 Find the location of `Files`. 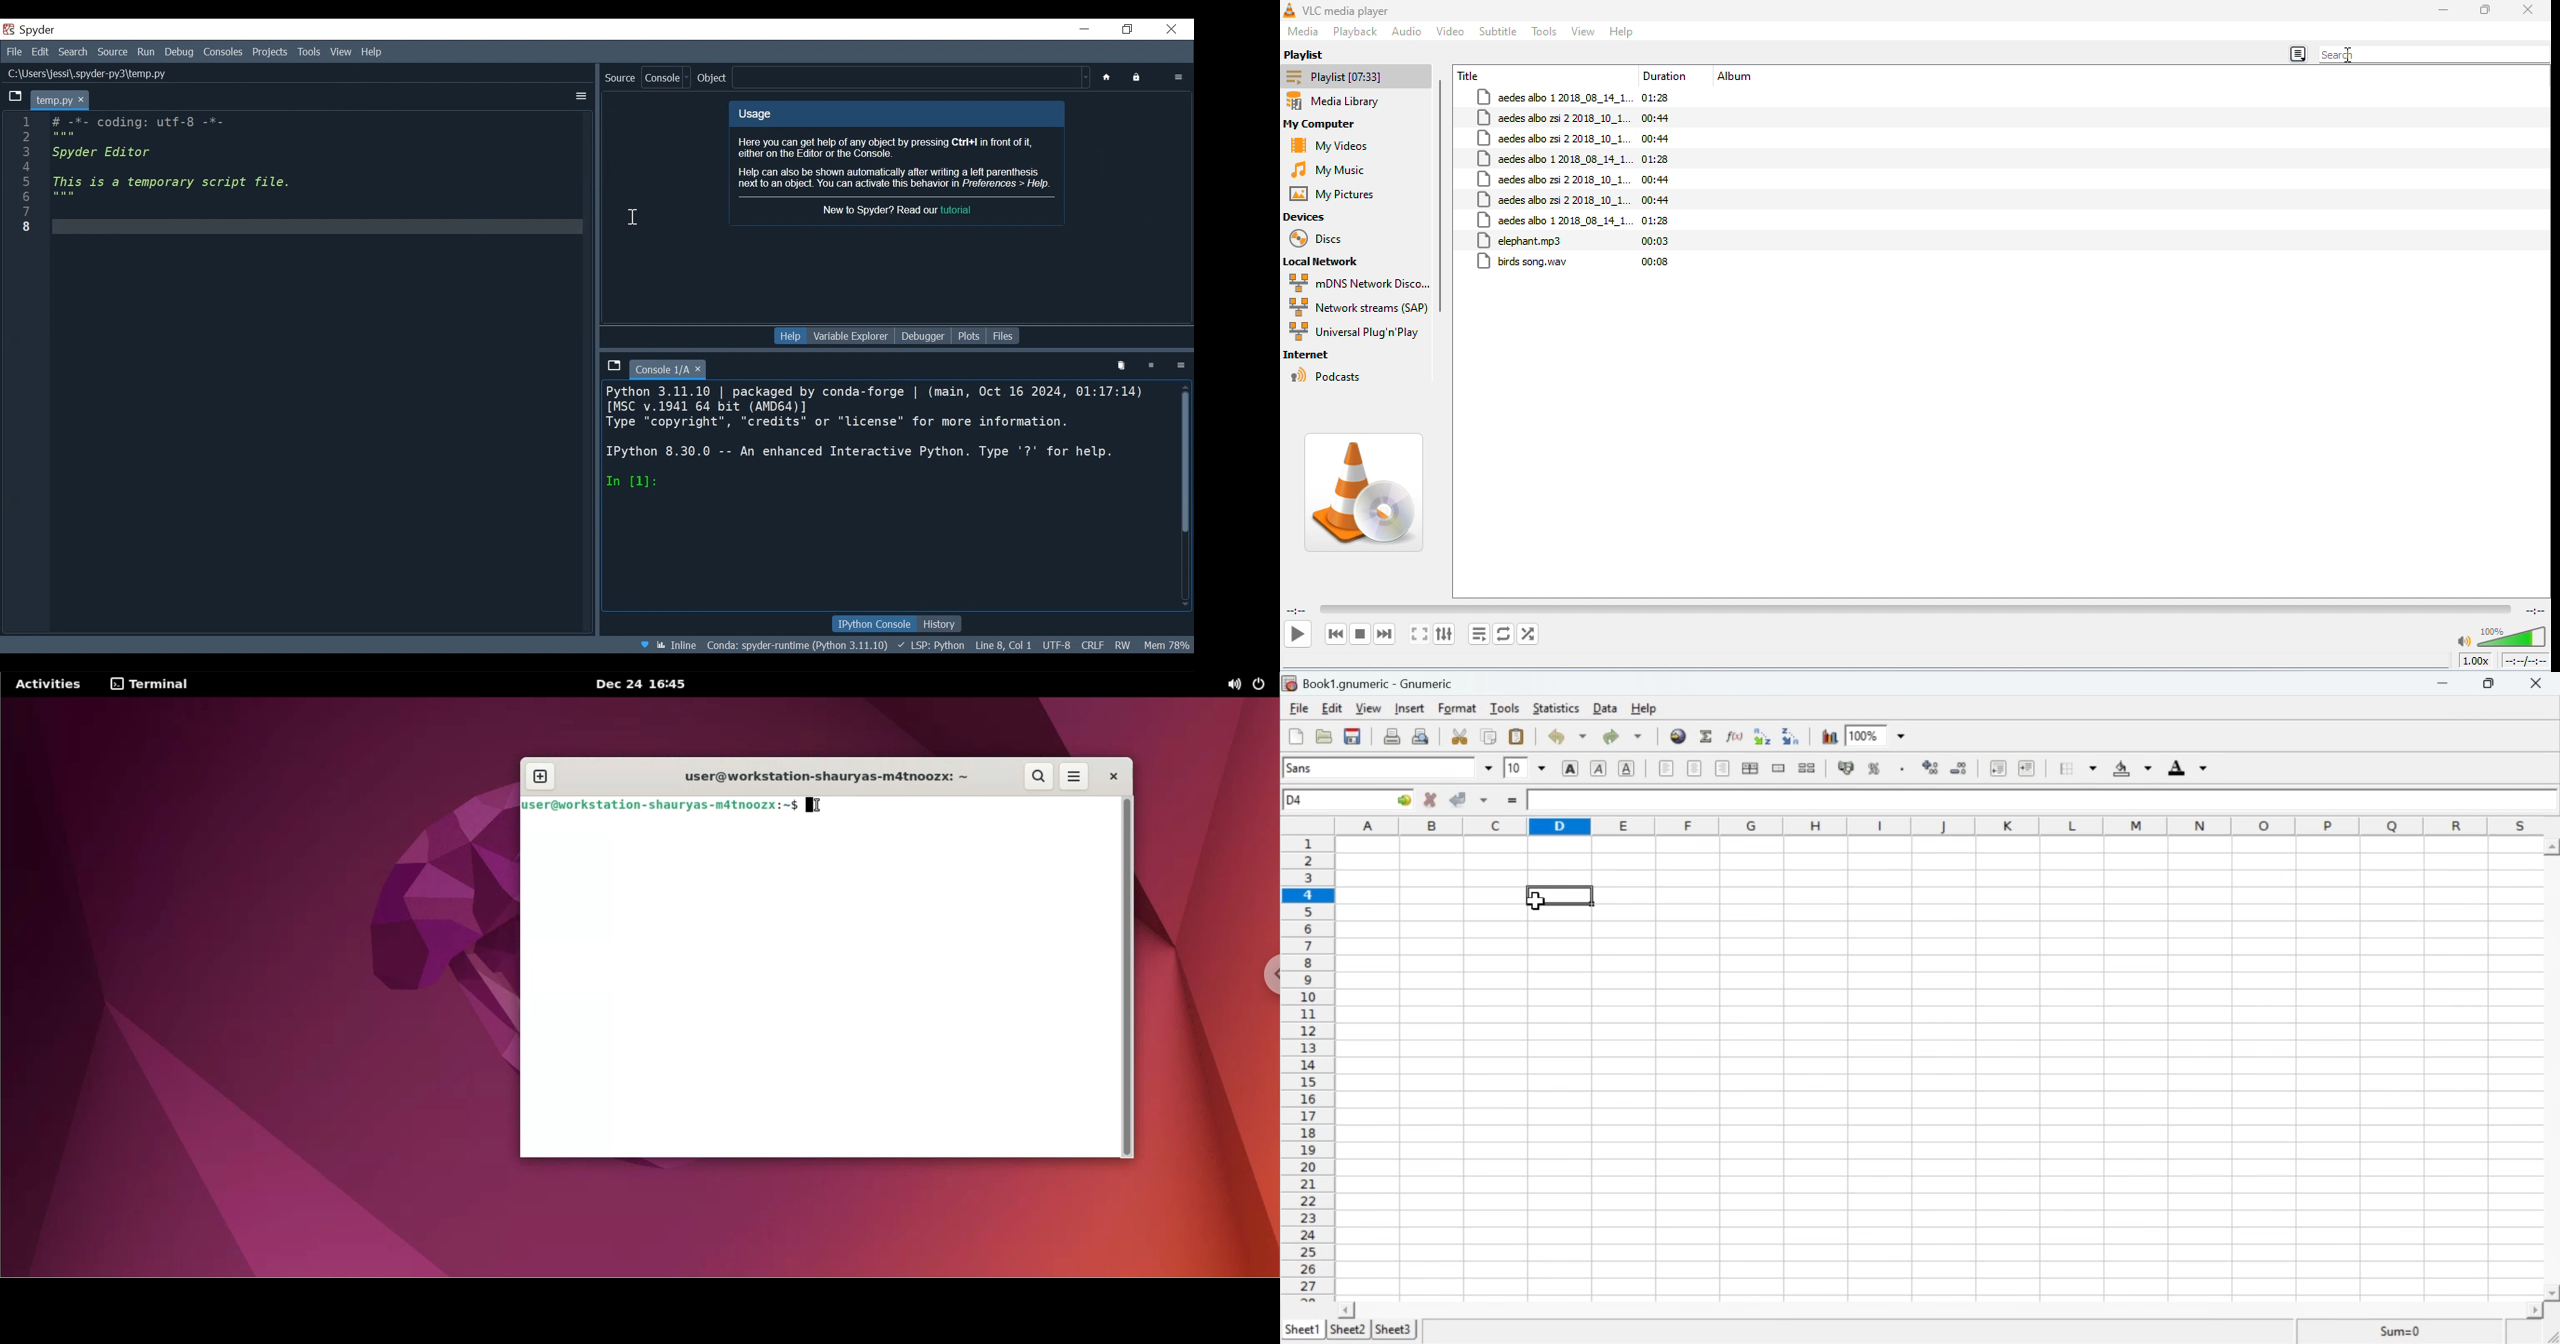

Files is located at coordinates (1005, 337).